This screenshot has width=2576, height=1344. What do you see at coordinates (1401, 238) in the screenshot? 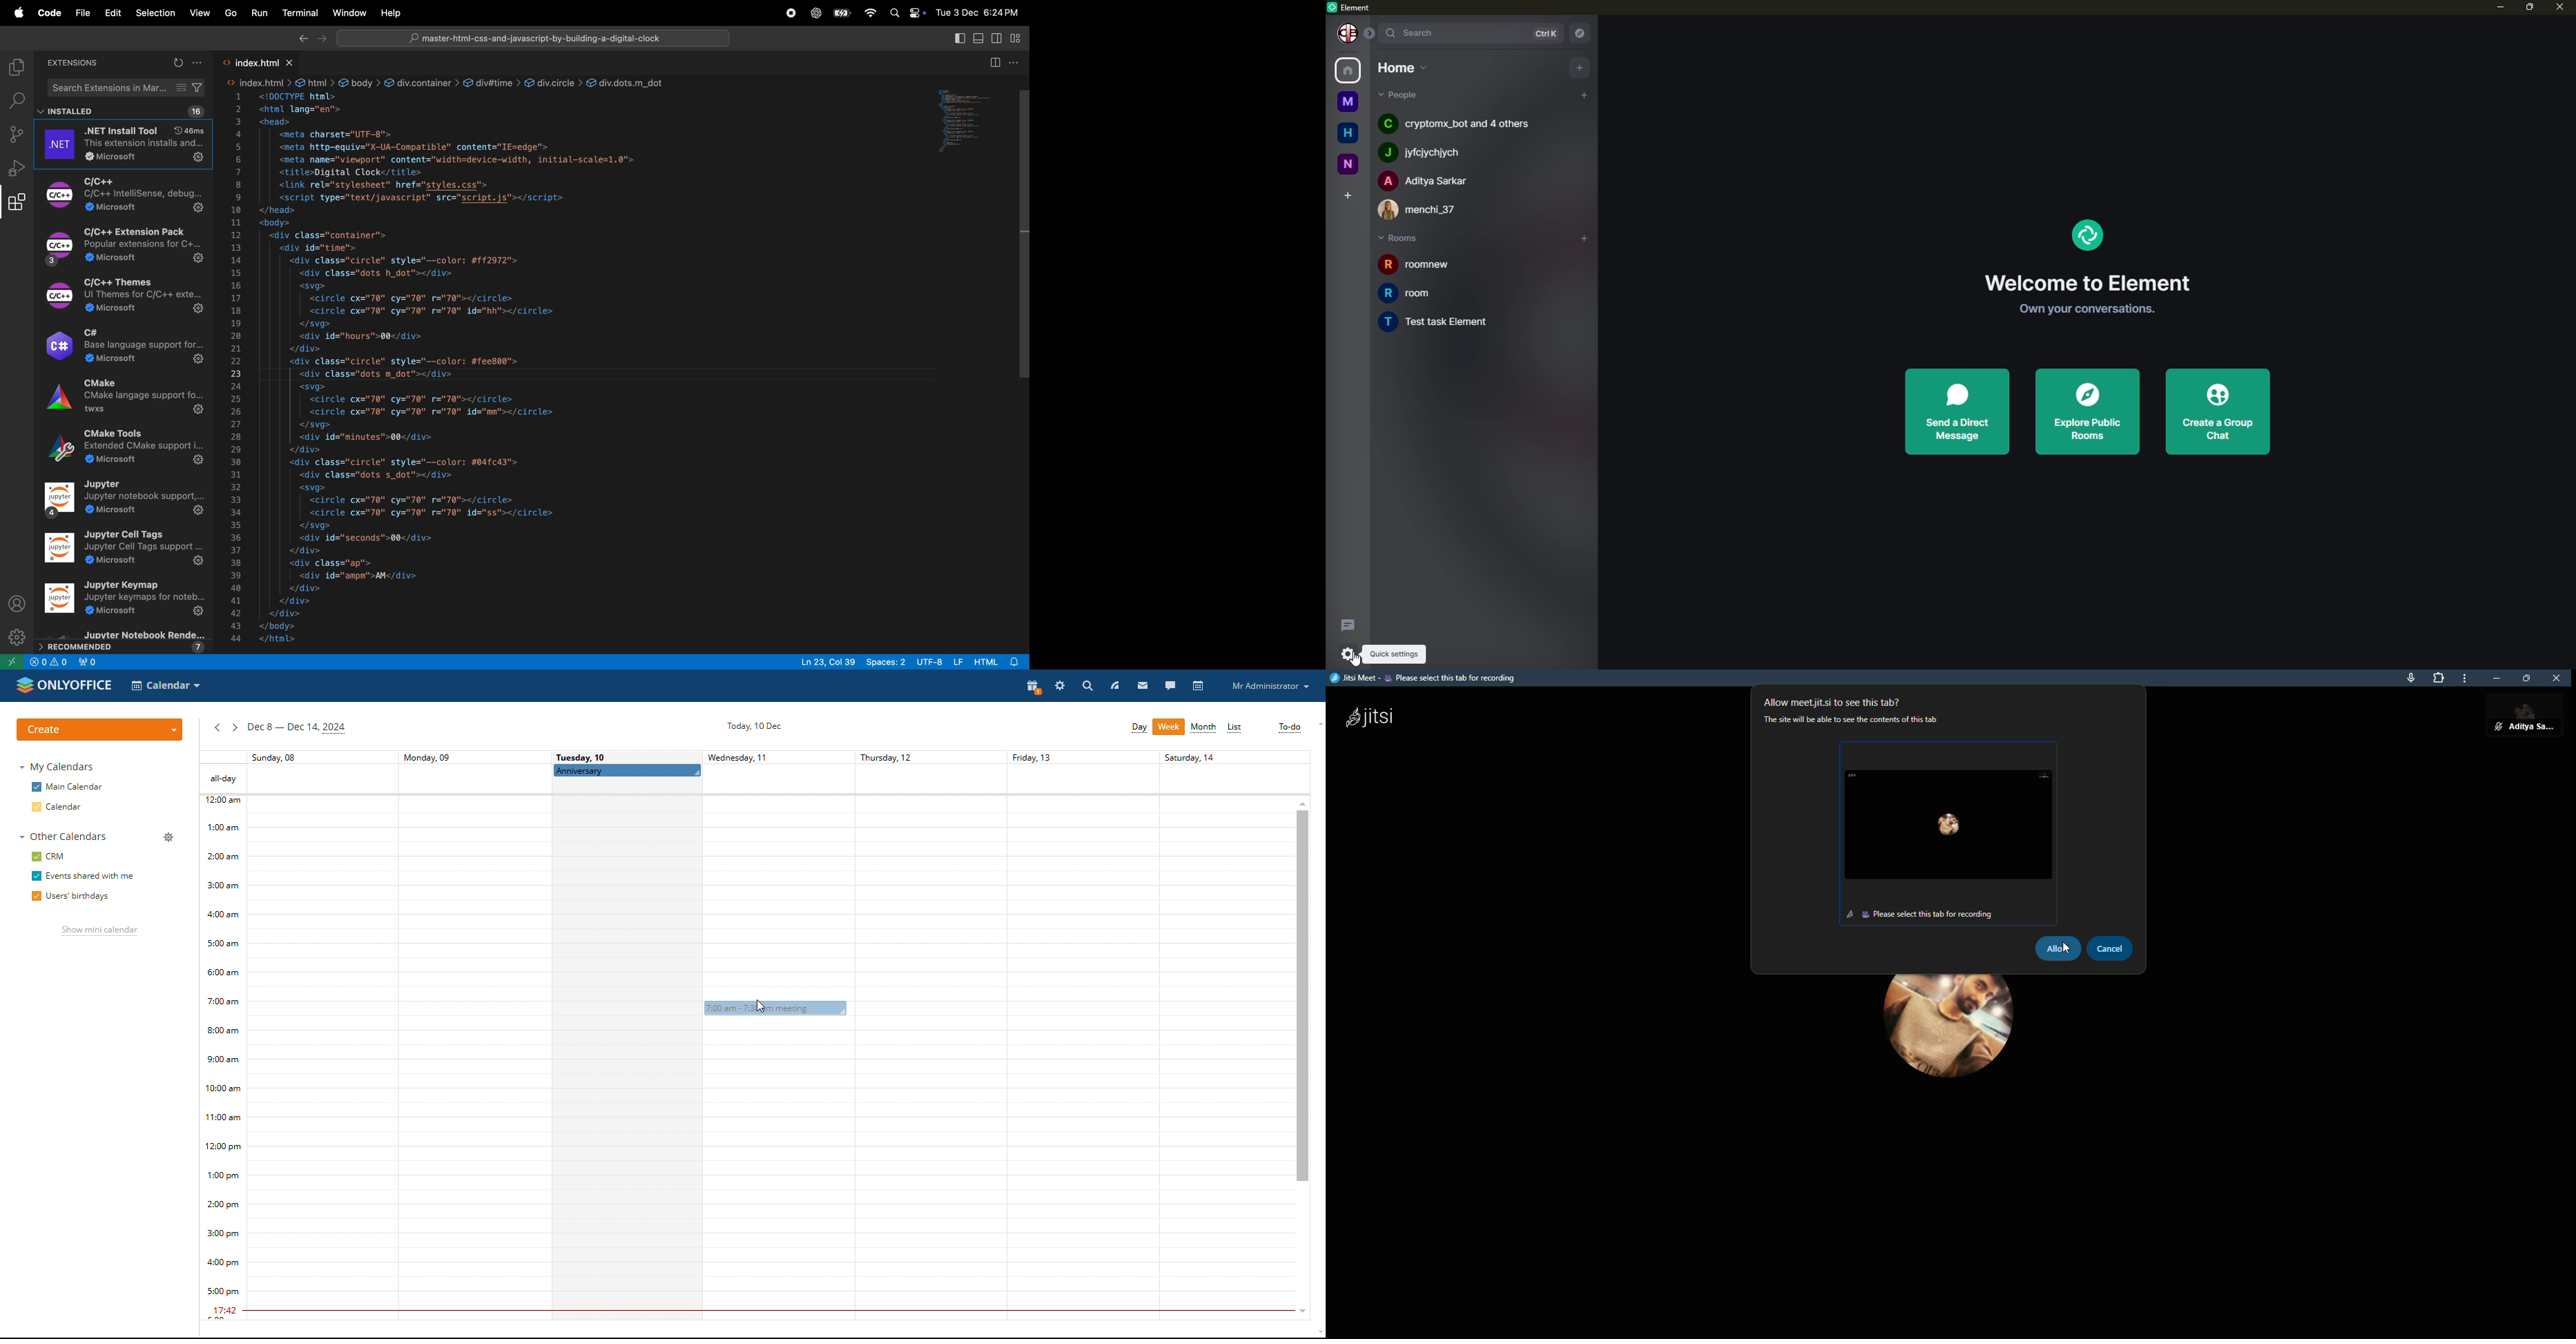
I see `rooms` at bounding box center [1401, 238].